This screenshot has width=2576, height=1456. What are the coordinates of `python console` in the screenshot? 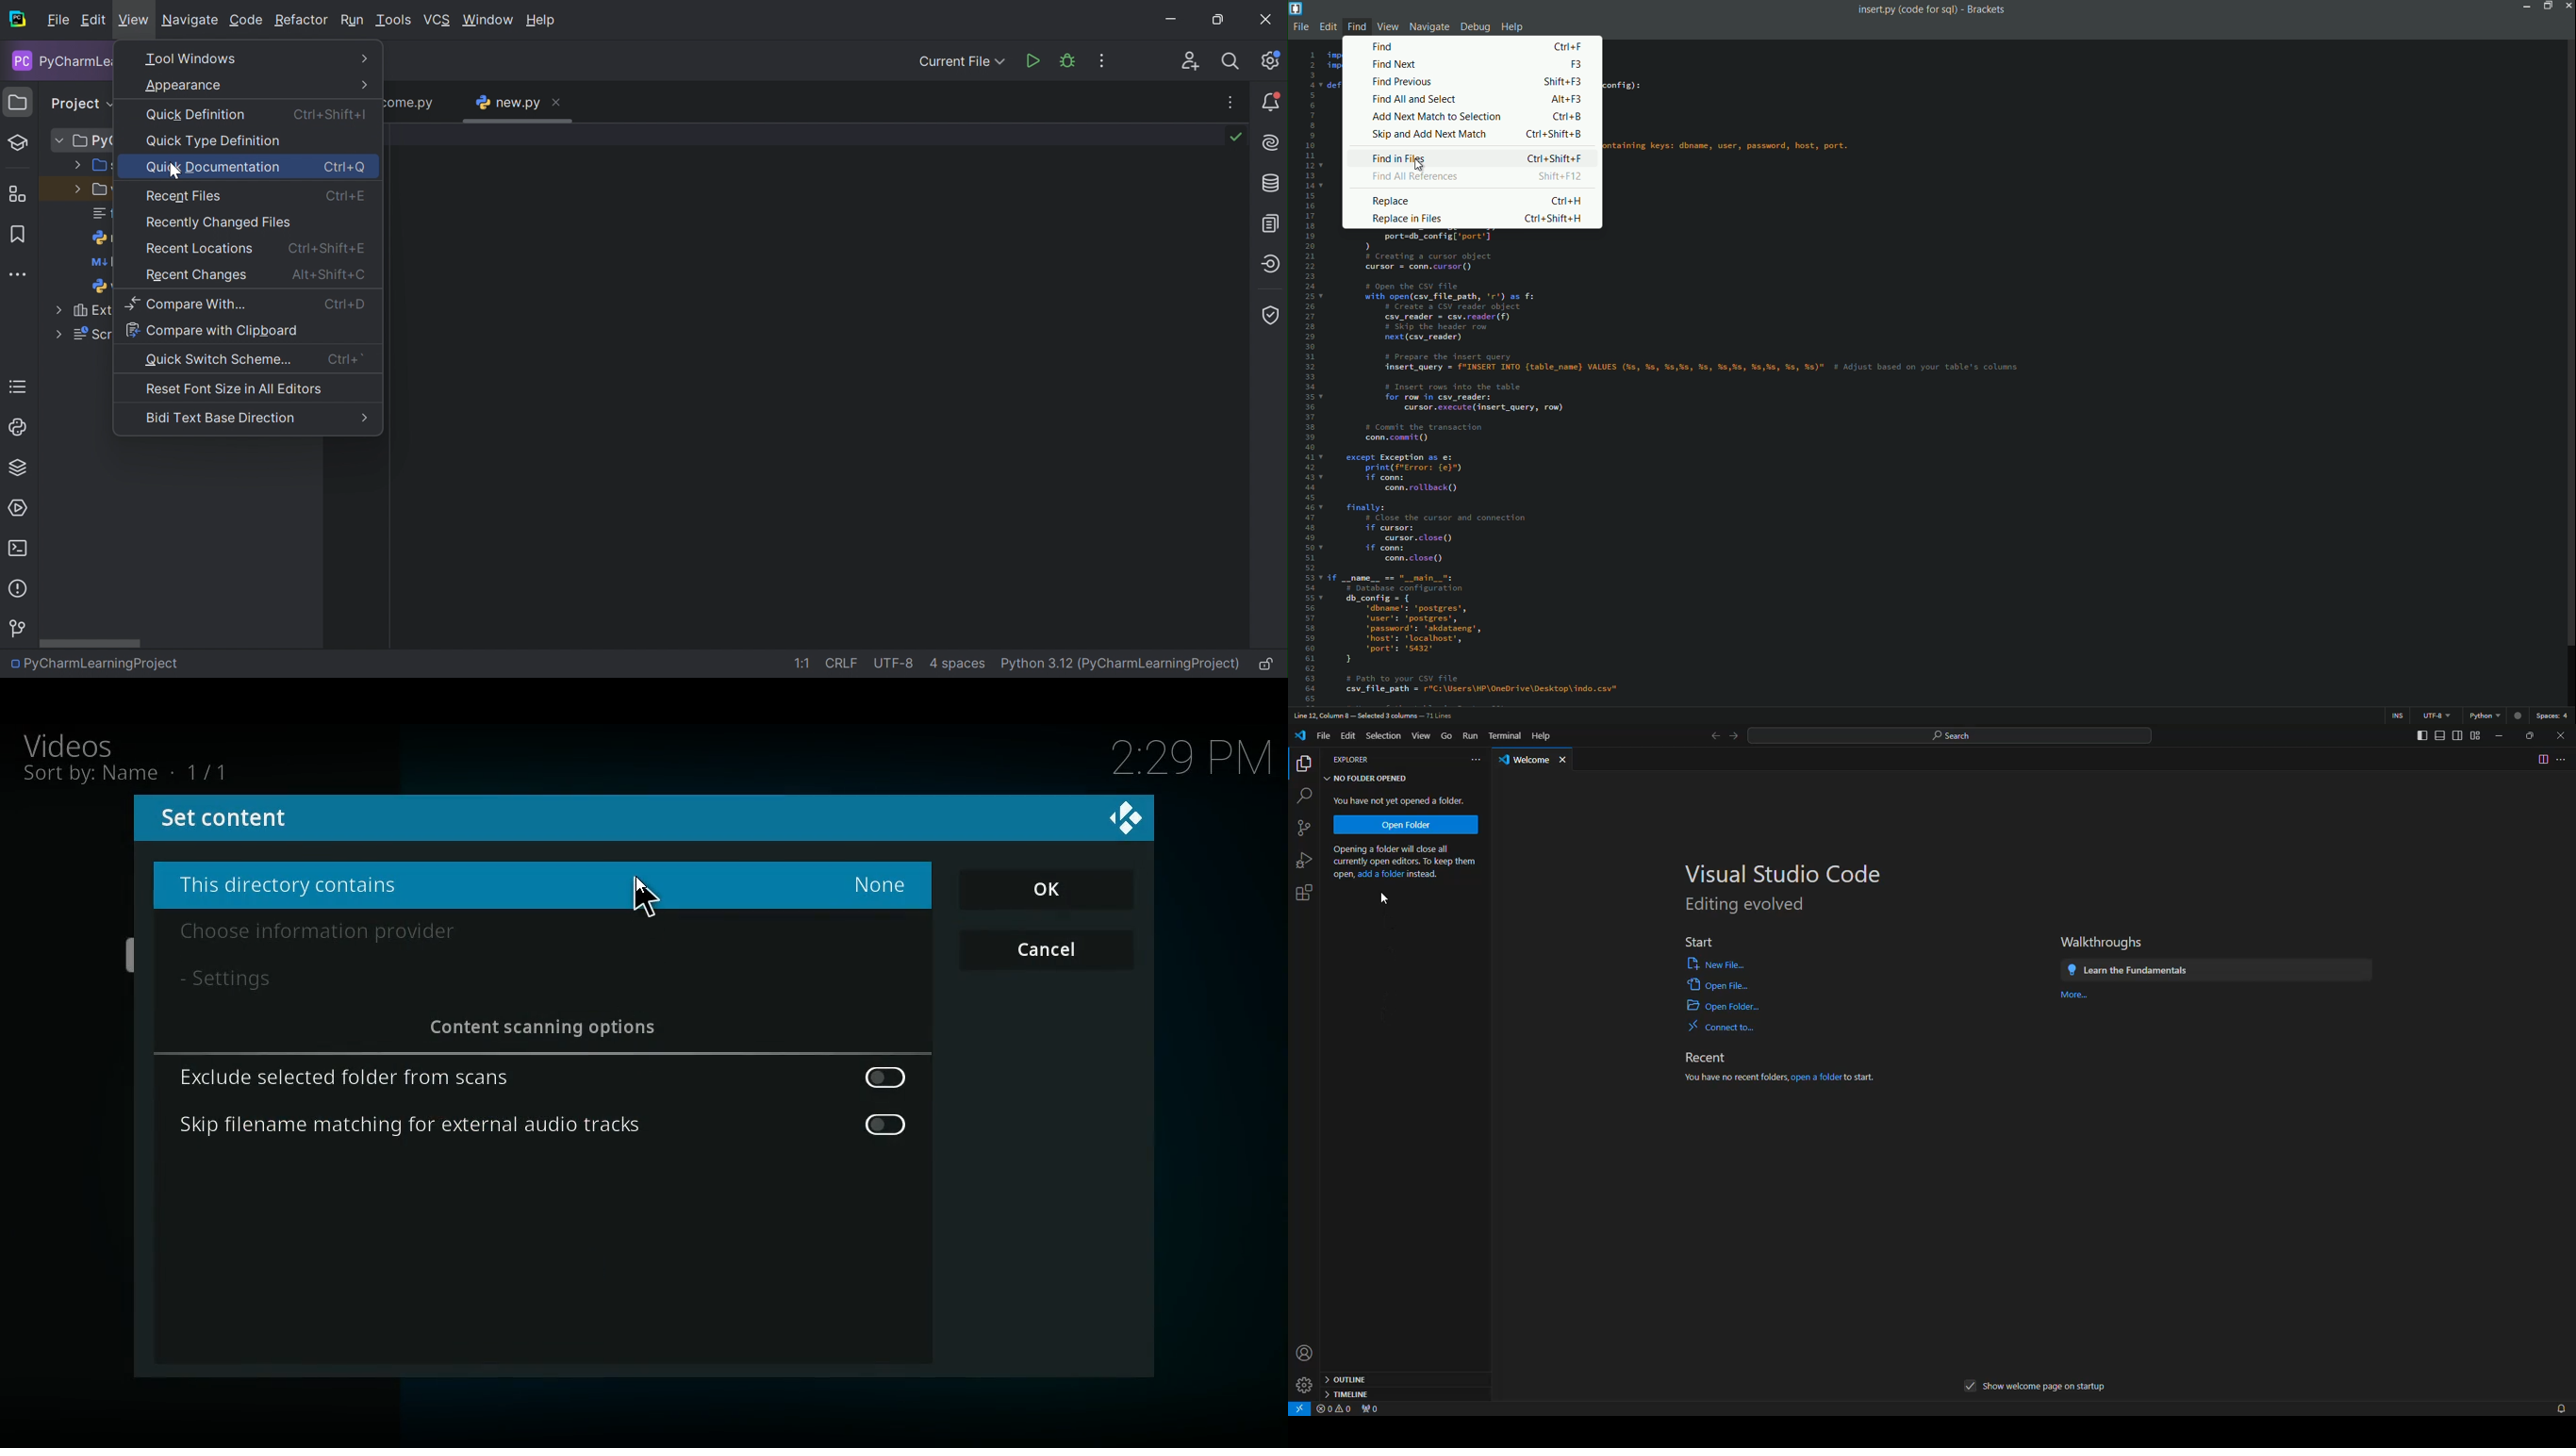 It's located at (17, 428).